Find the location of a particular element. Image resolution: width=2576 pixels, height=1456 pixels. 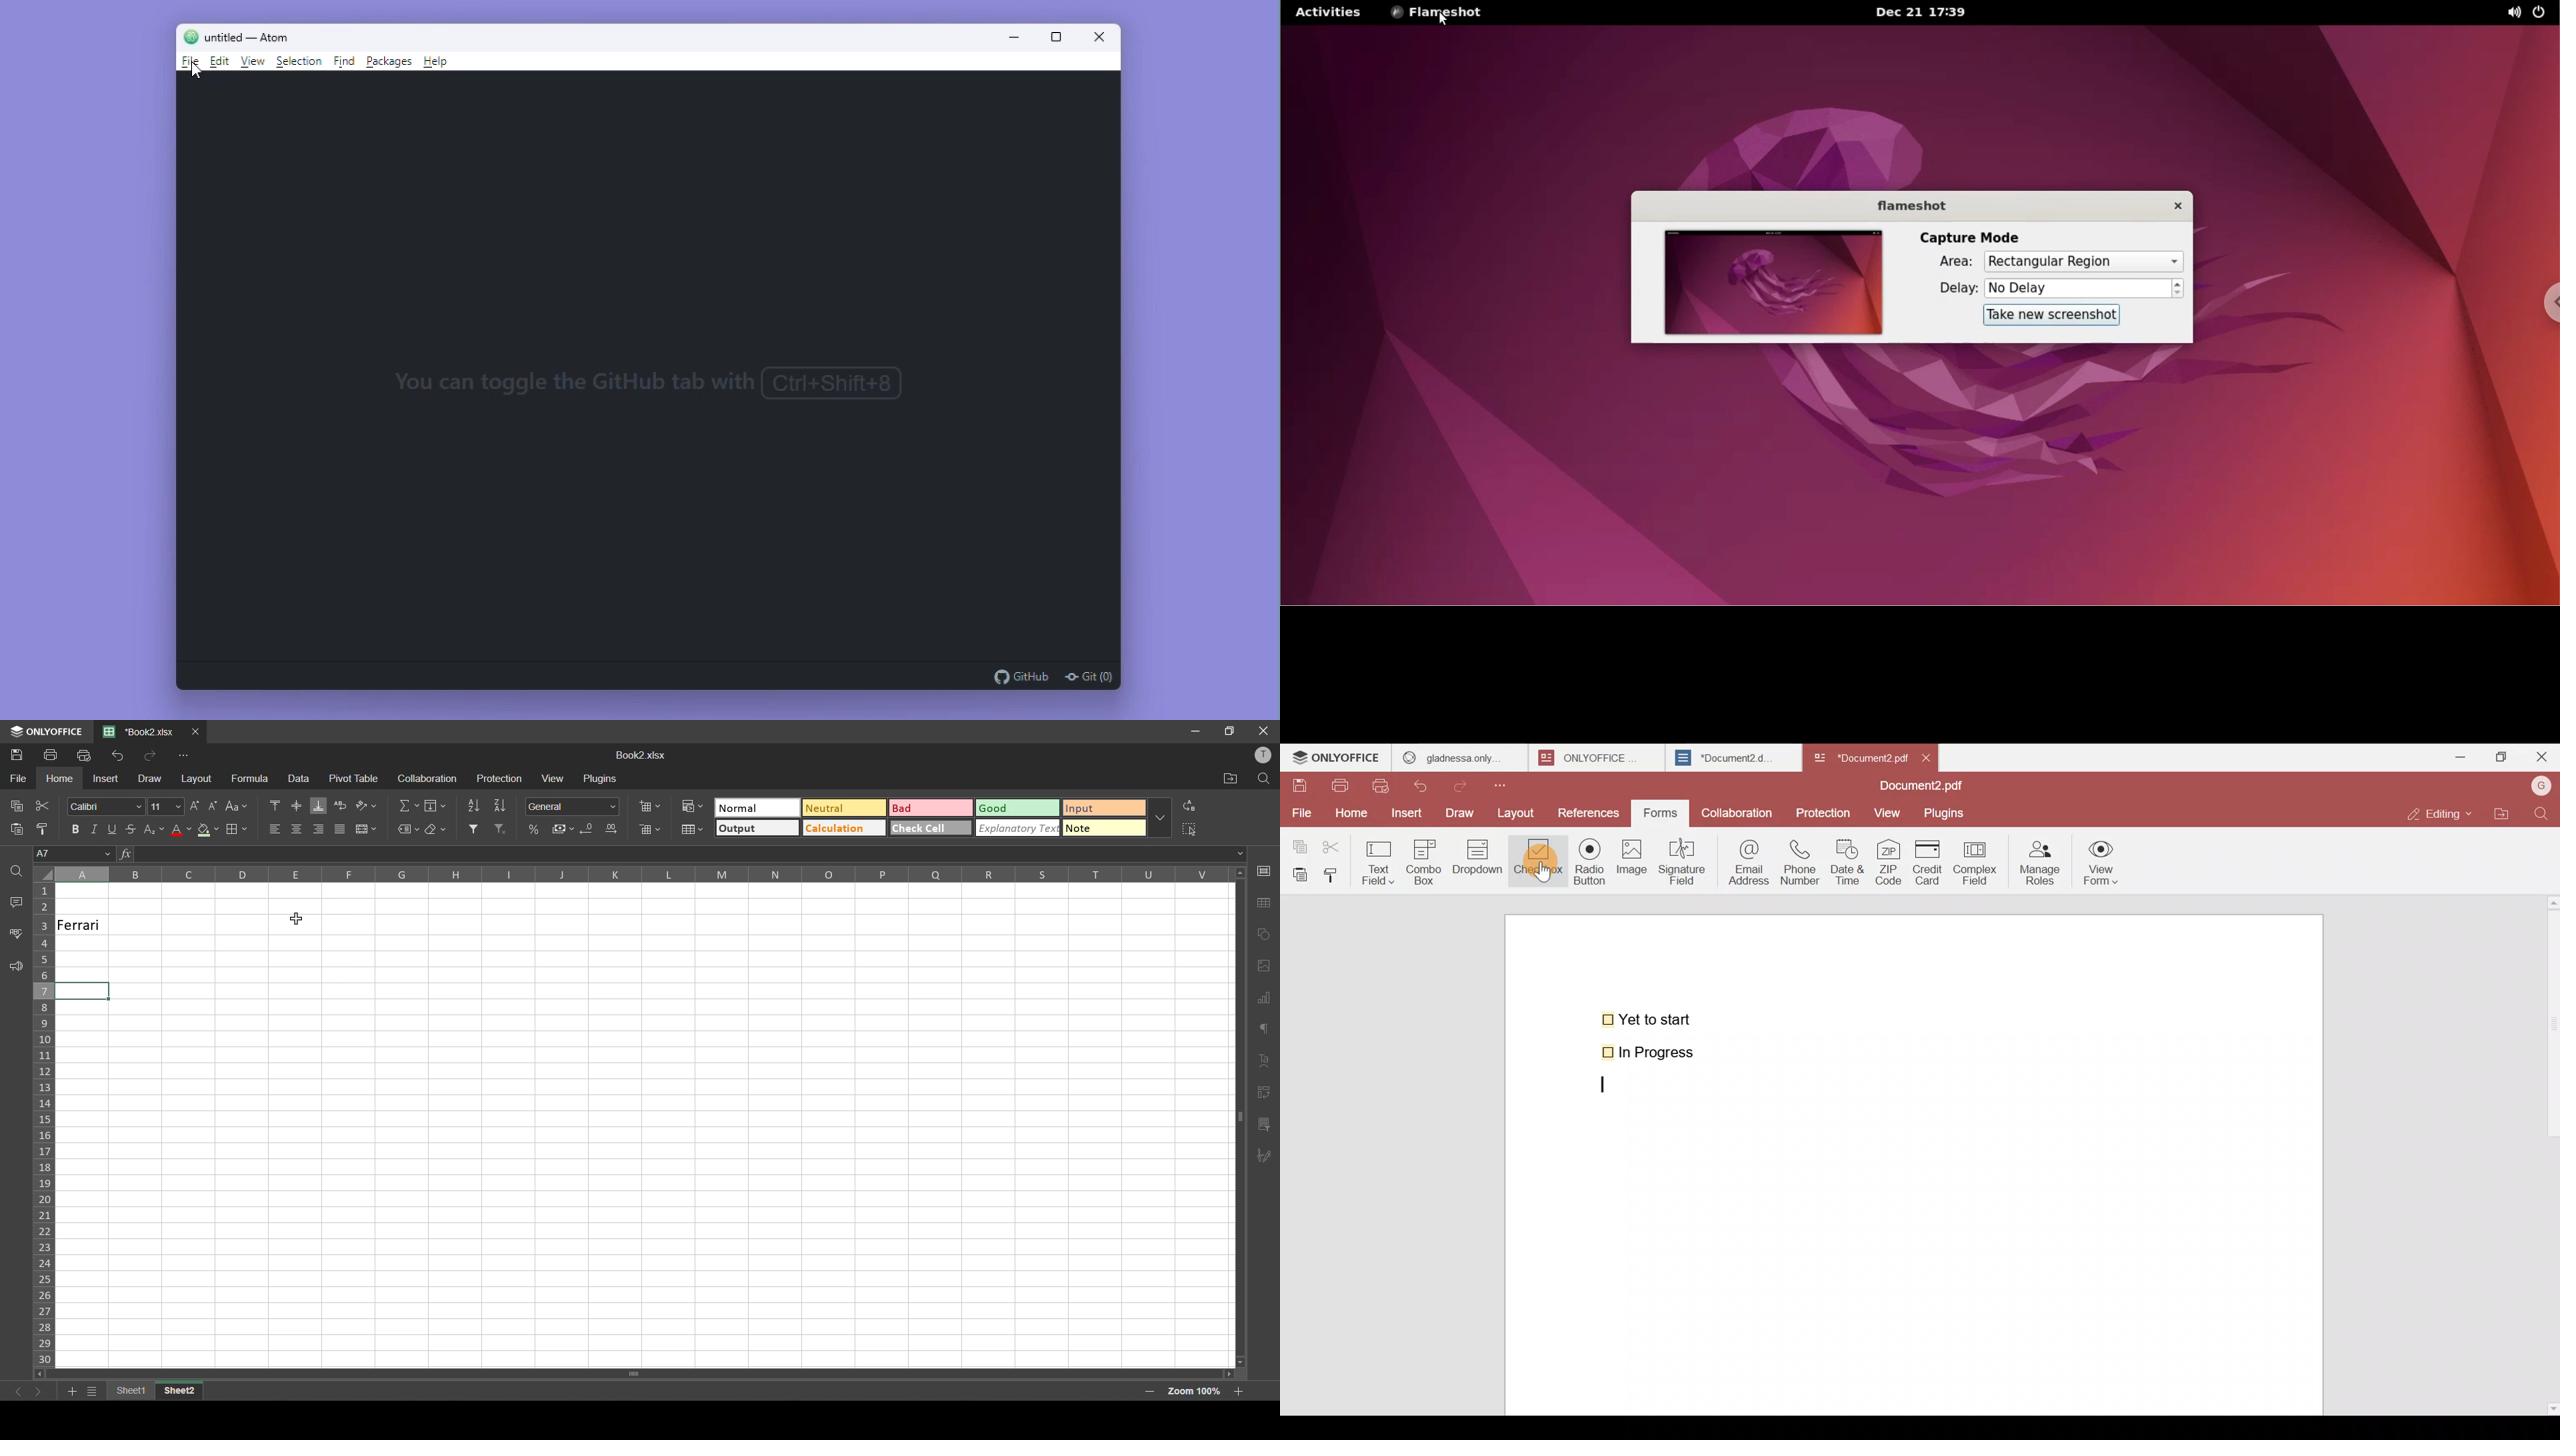

Combo box is located at coordinates (1423, 860).